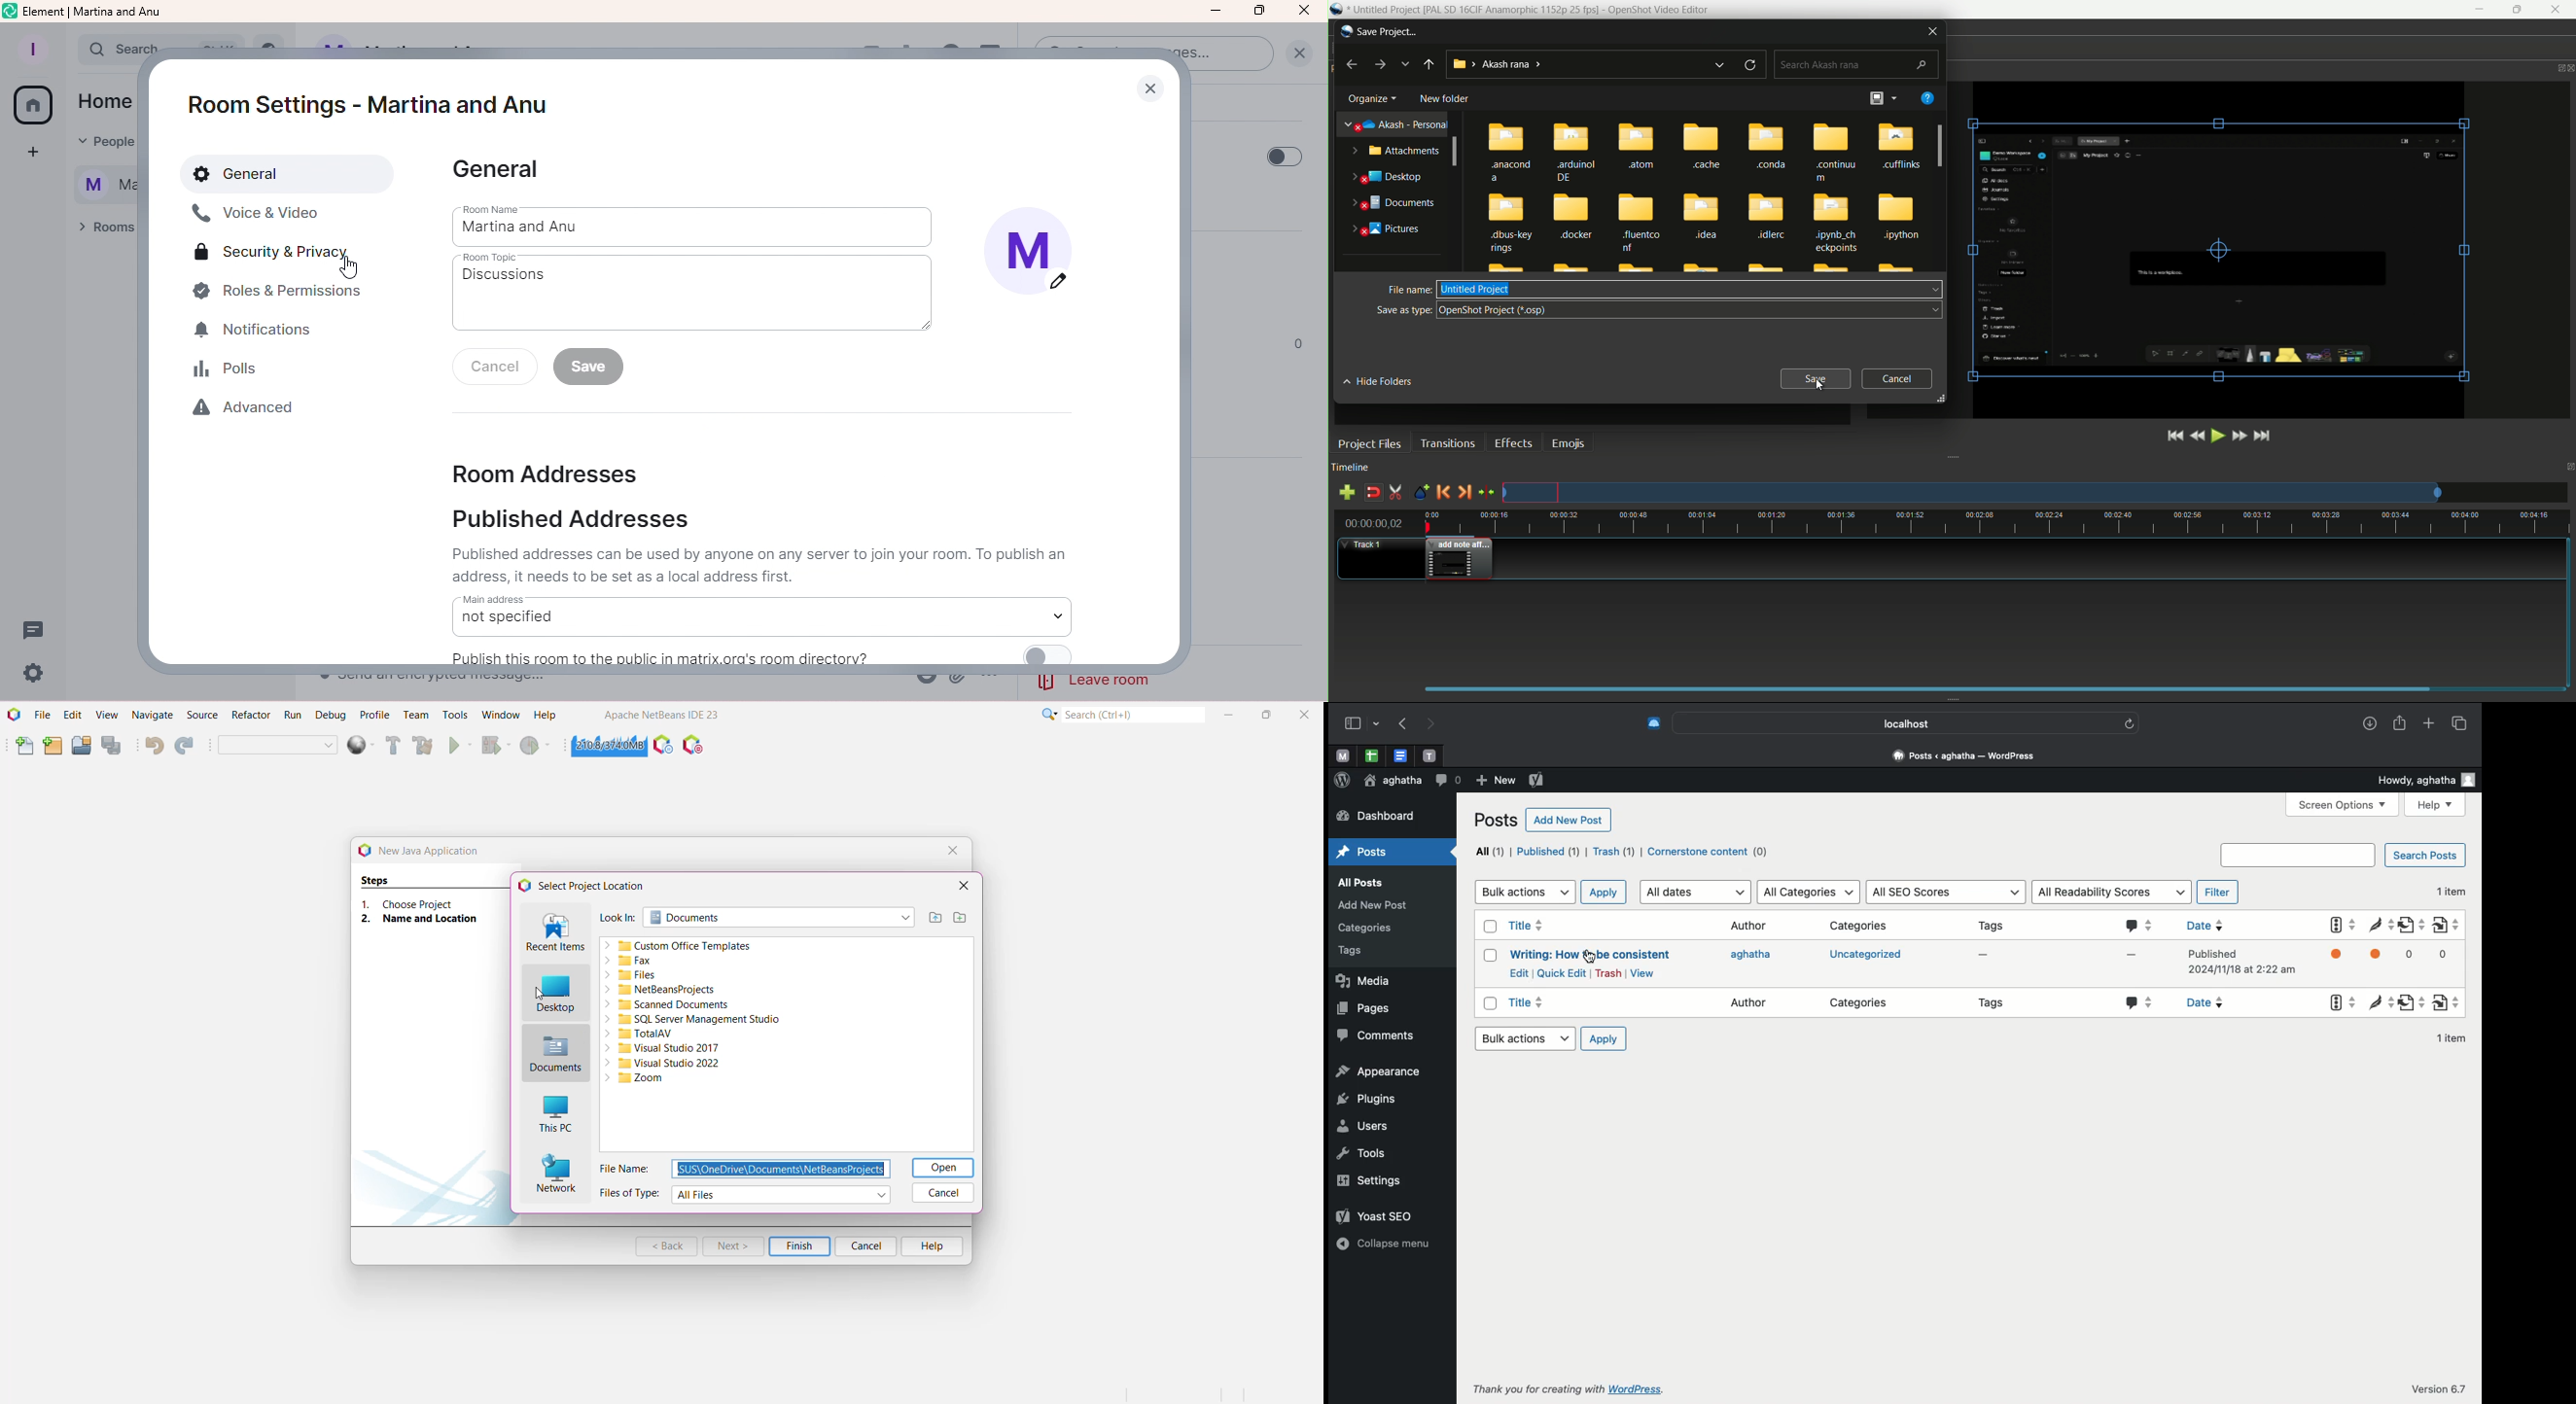 Image resolution: width=2576 pixels, height=1428 pixels. Describe the element at coordinates (1971, 493) in the screenshot. I see `track preview` at that location.